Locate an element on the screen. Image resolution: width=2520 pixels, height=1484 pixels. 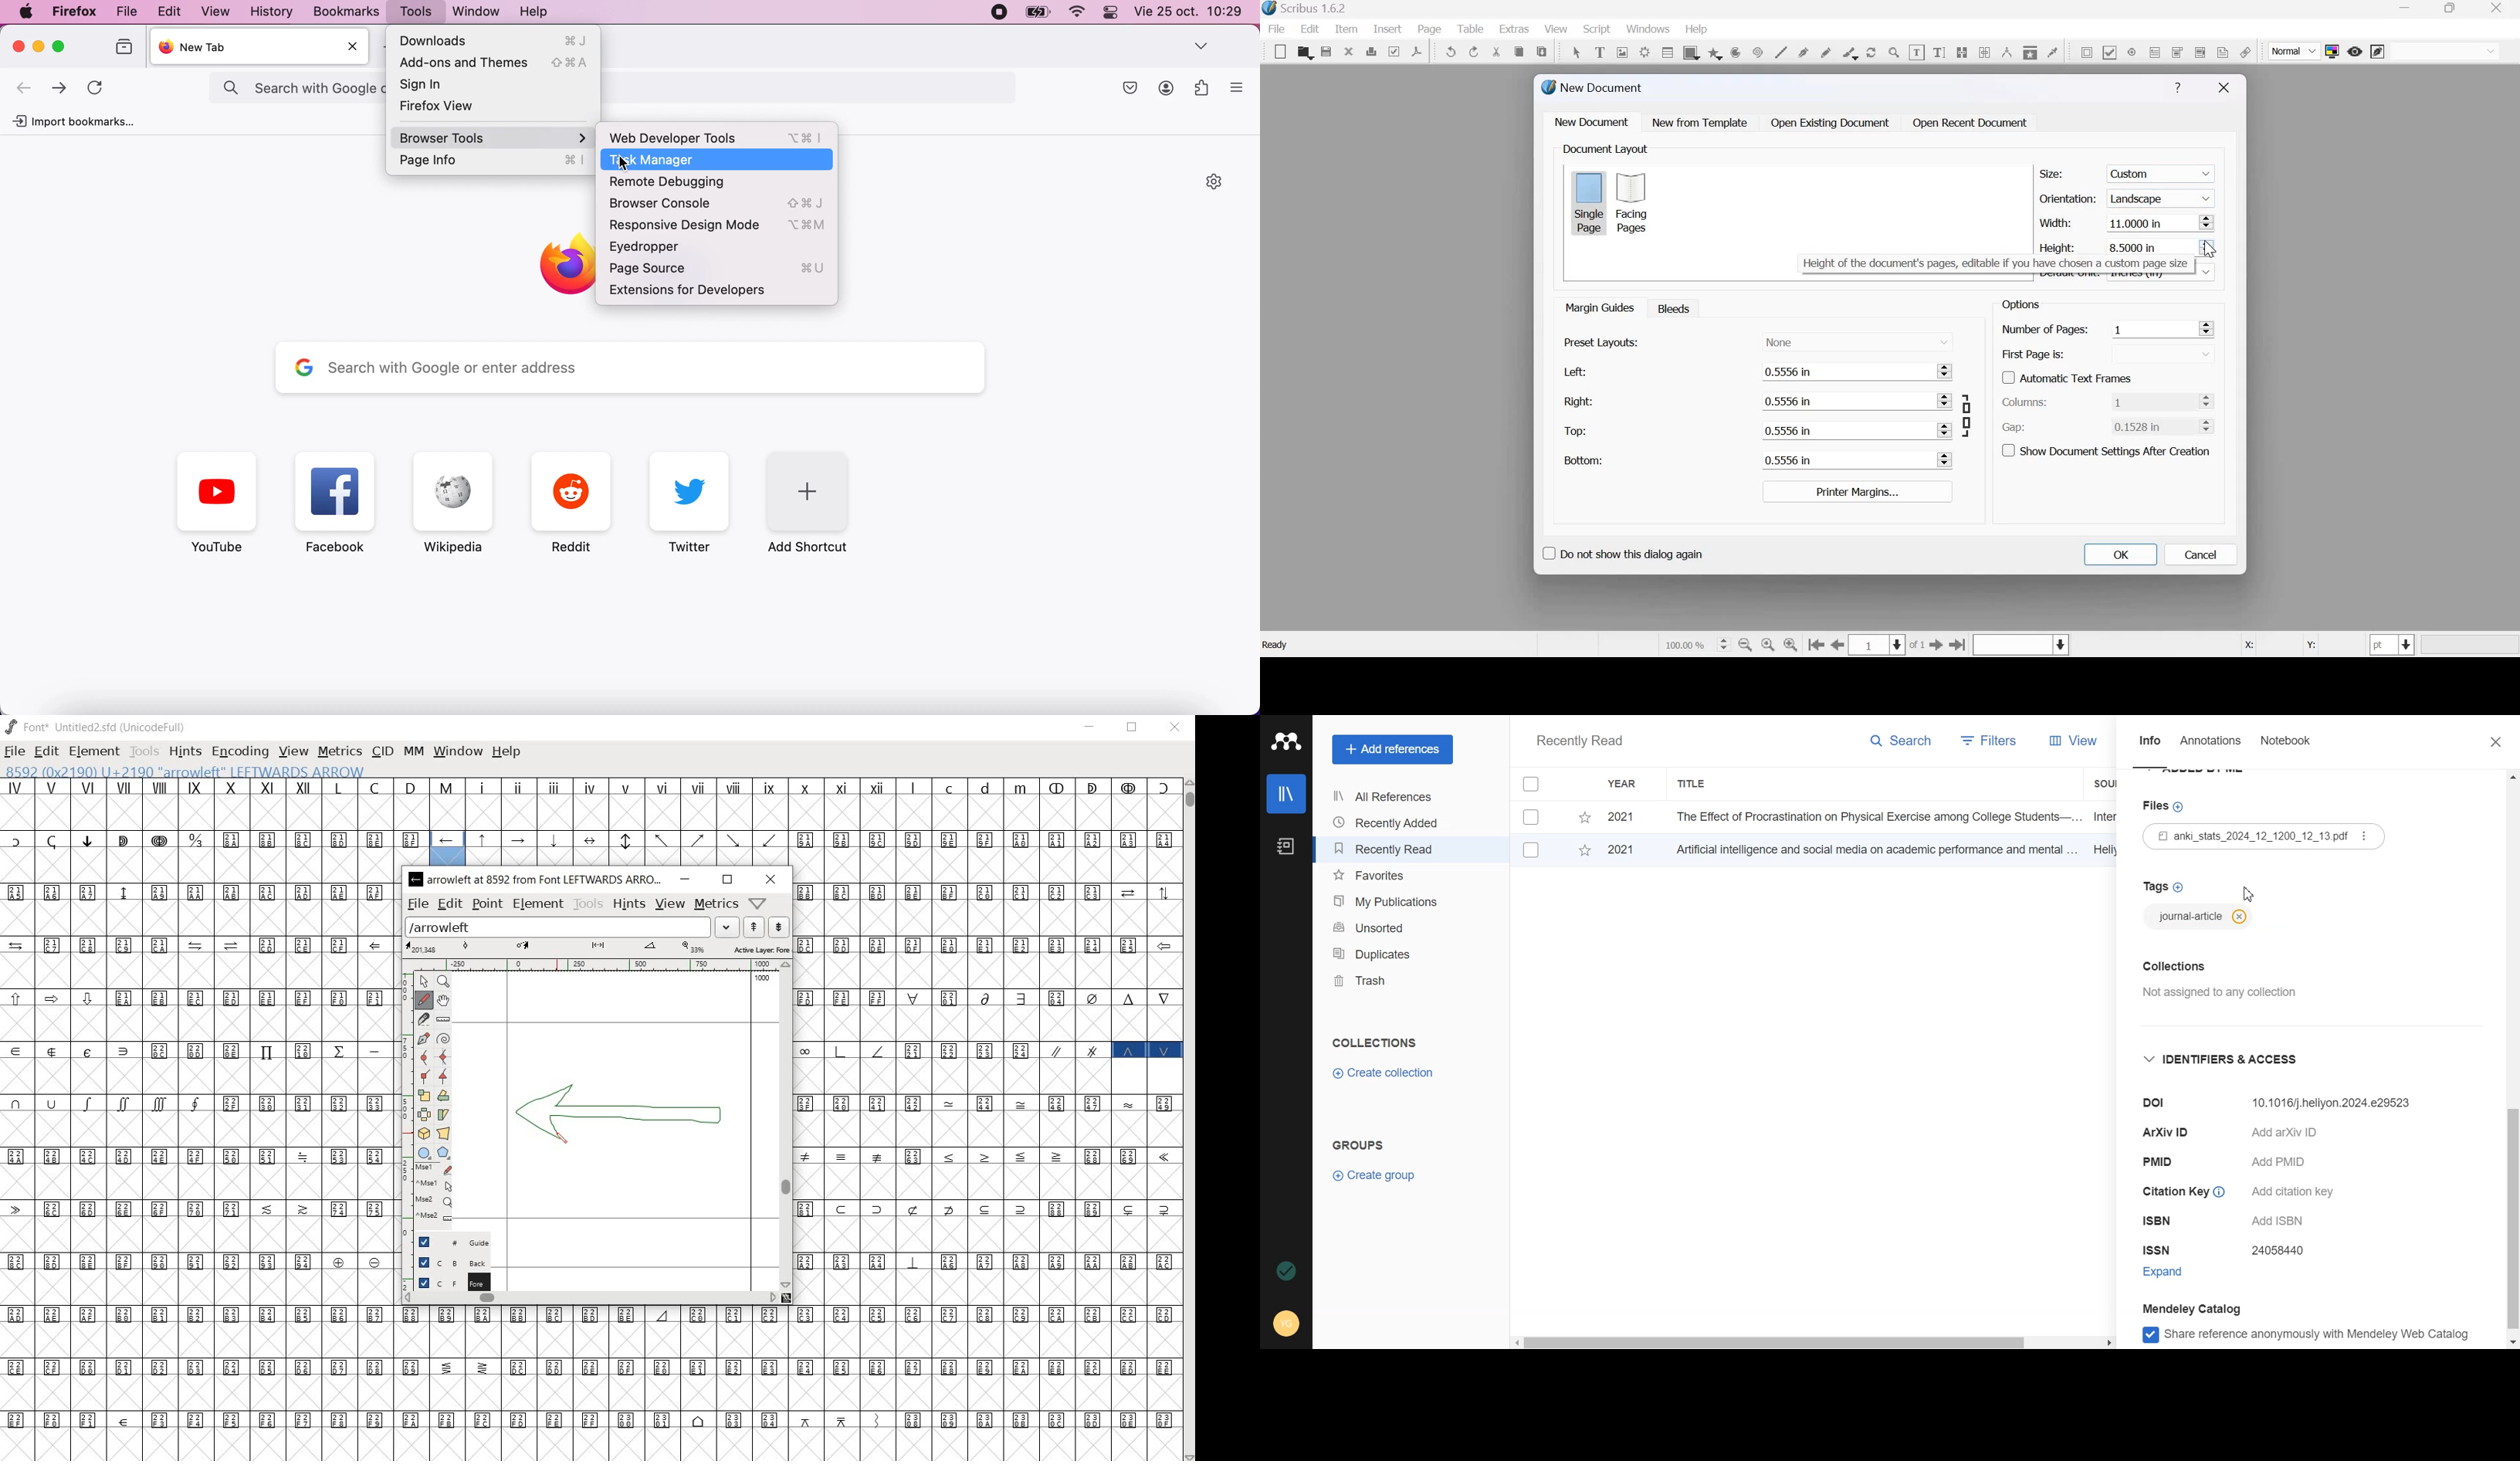
restore is located at coordinates (728, 880).